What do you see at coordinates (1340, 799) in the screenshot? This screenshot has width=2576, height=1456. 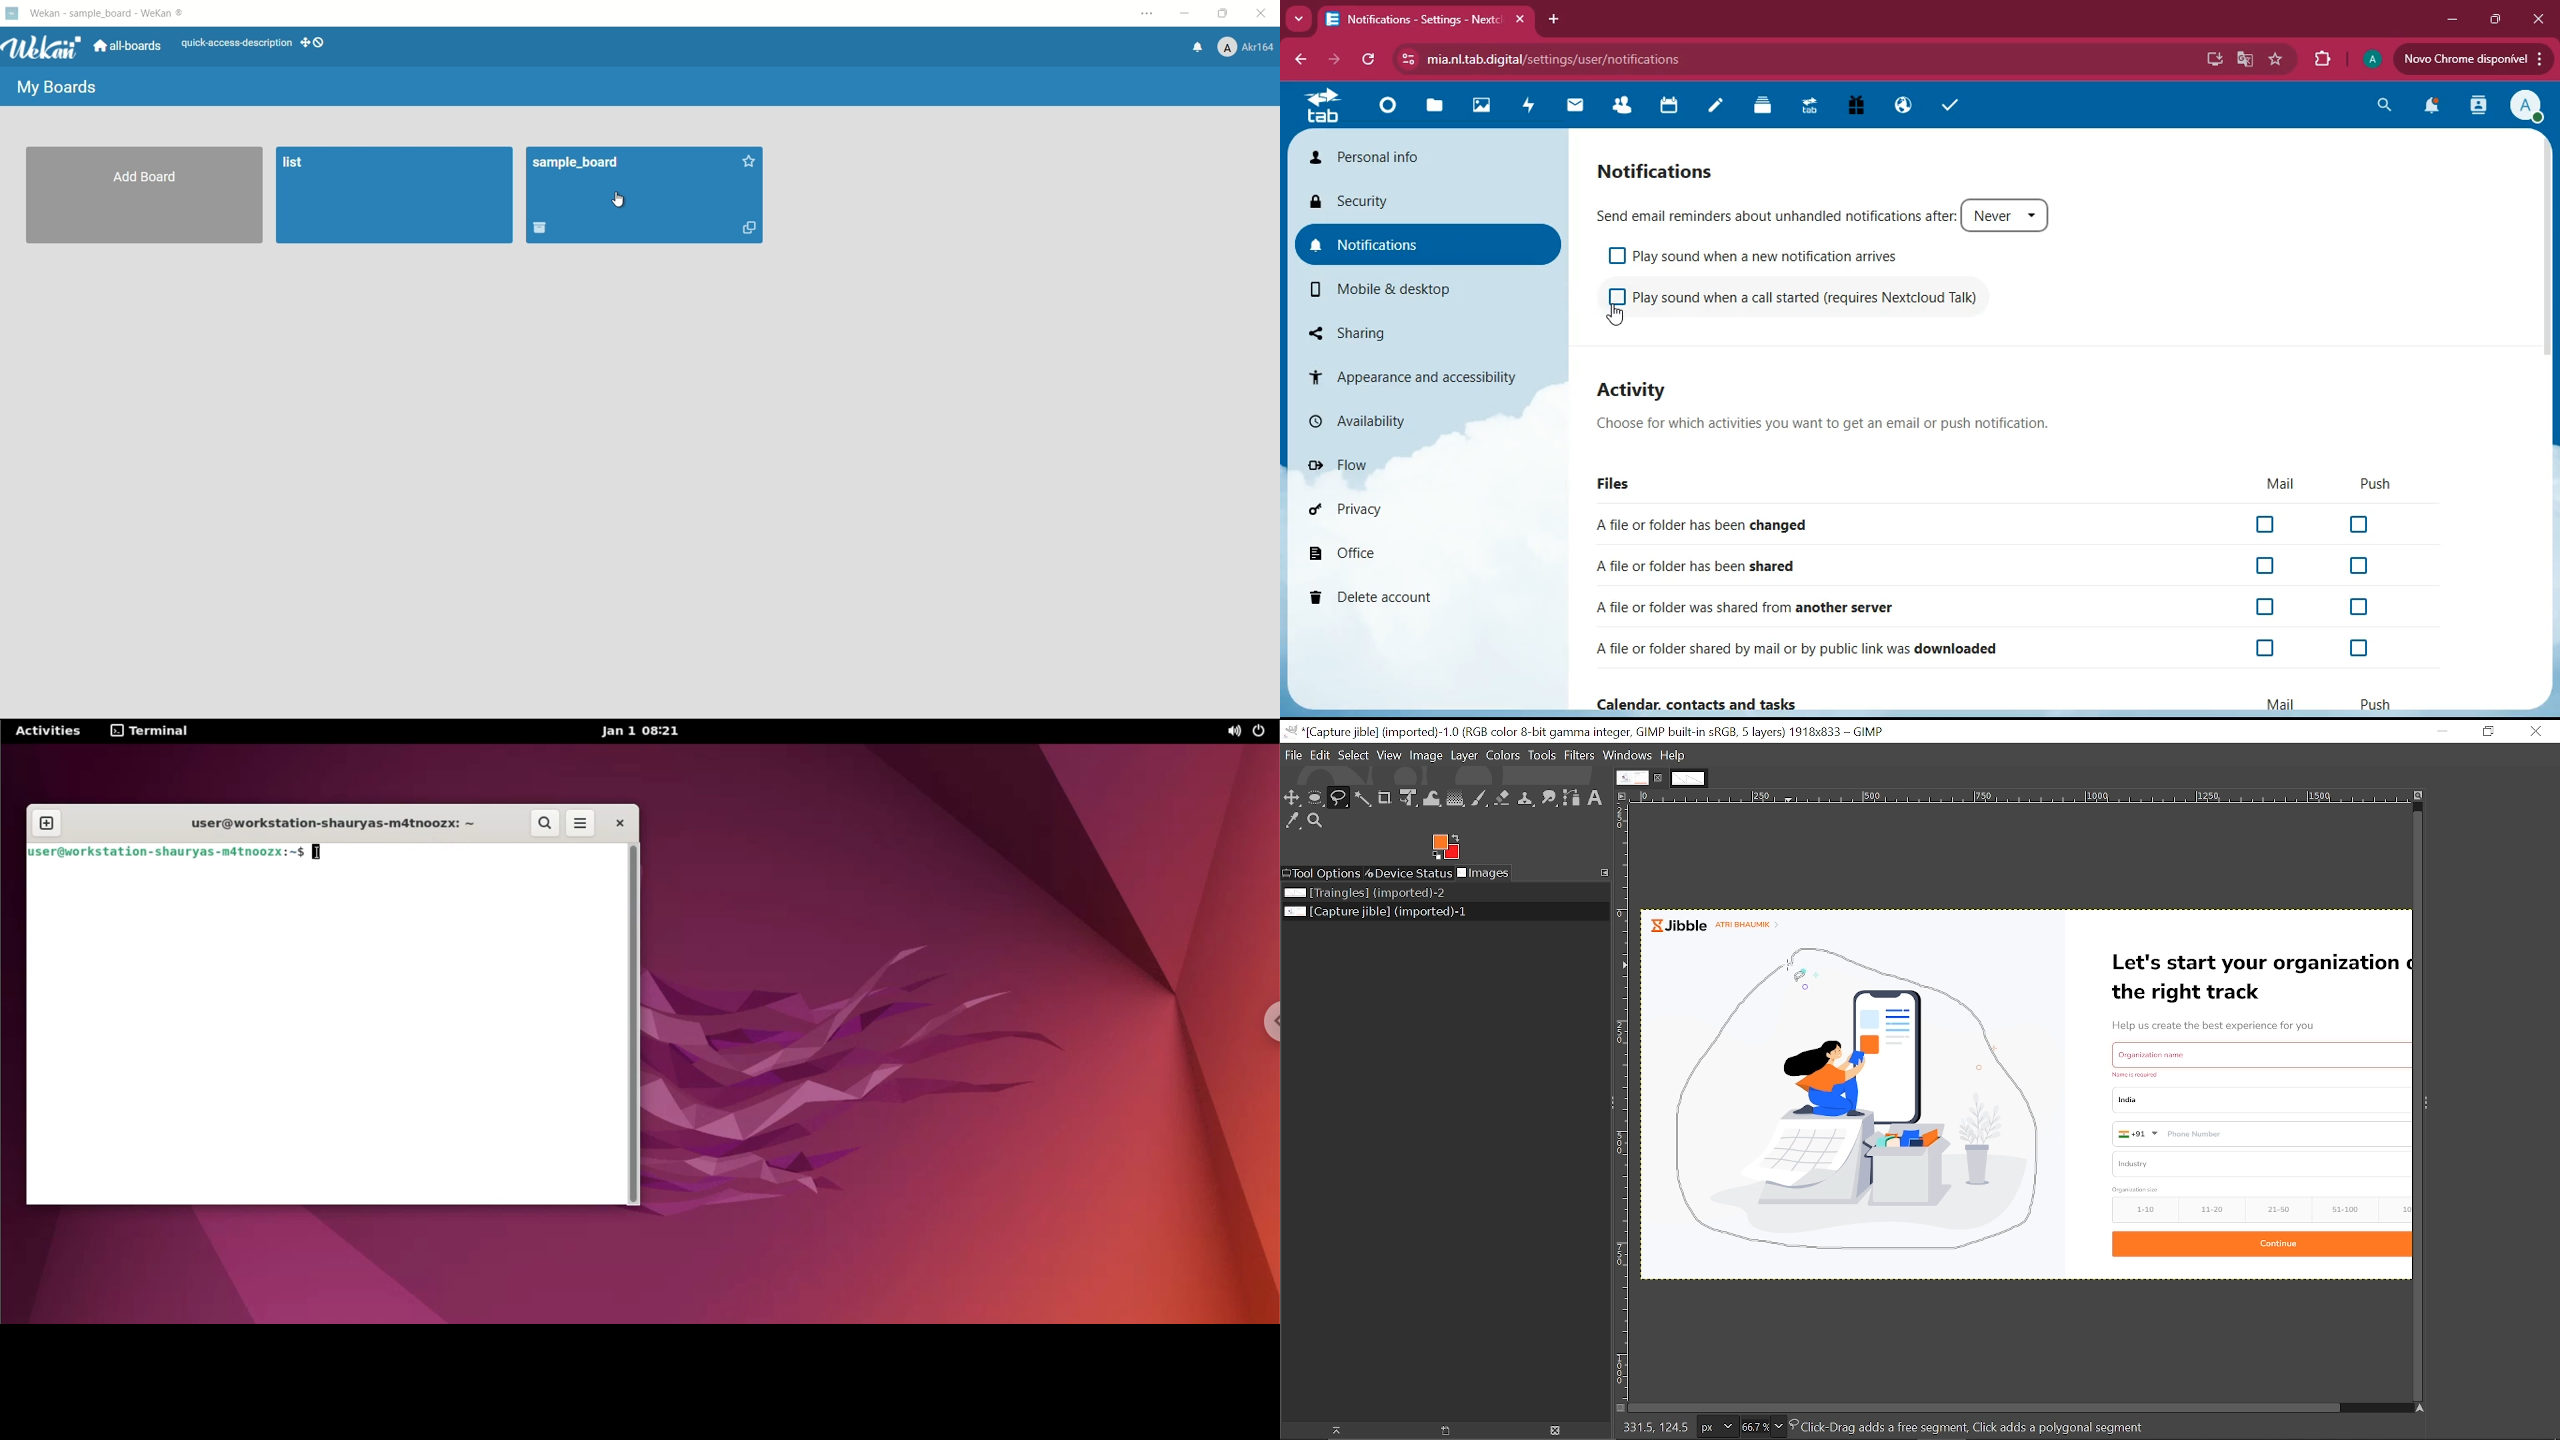 I see `Free select tool` at bounding box center [1340, 799].